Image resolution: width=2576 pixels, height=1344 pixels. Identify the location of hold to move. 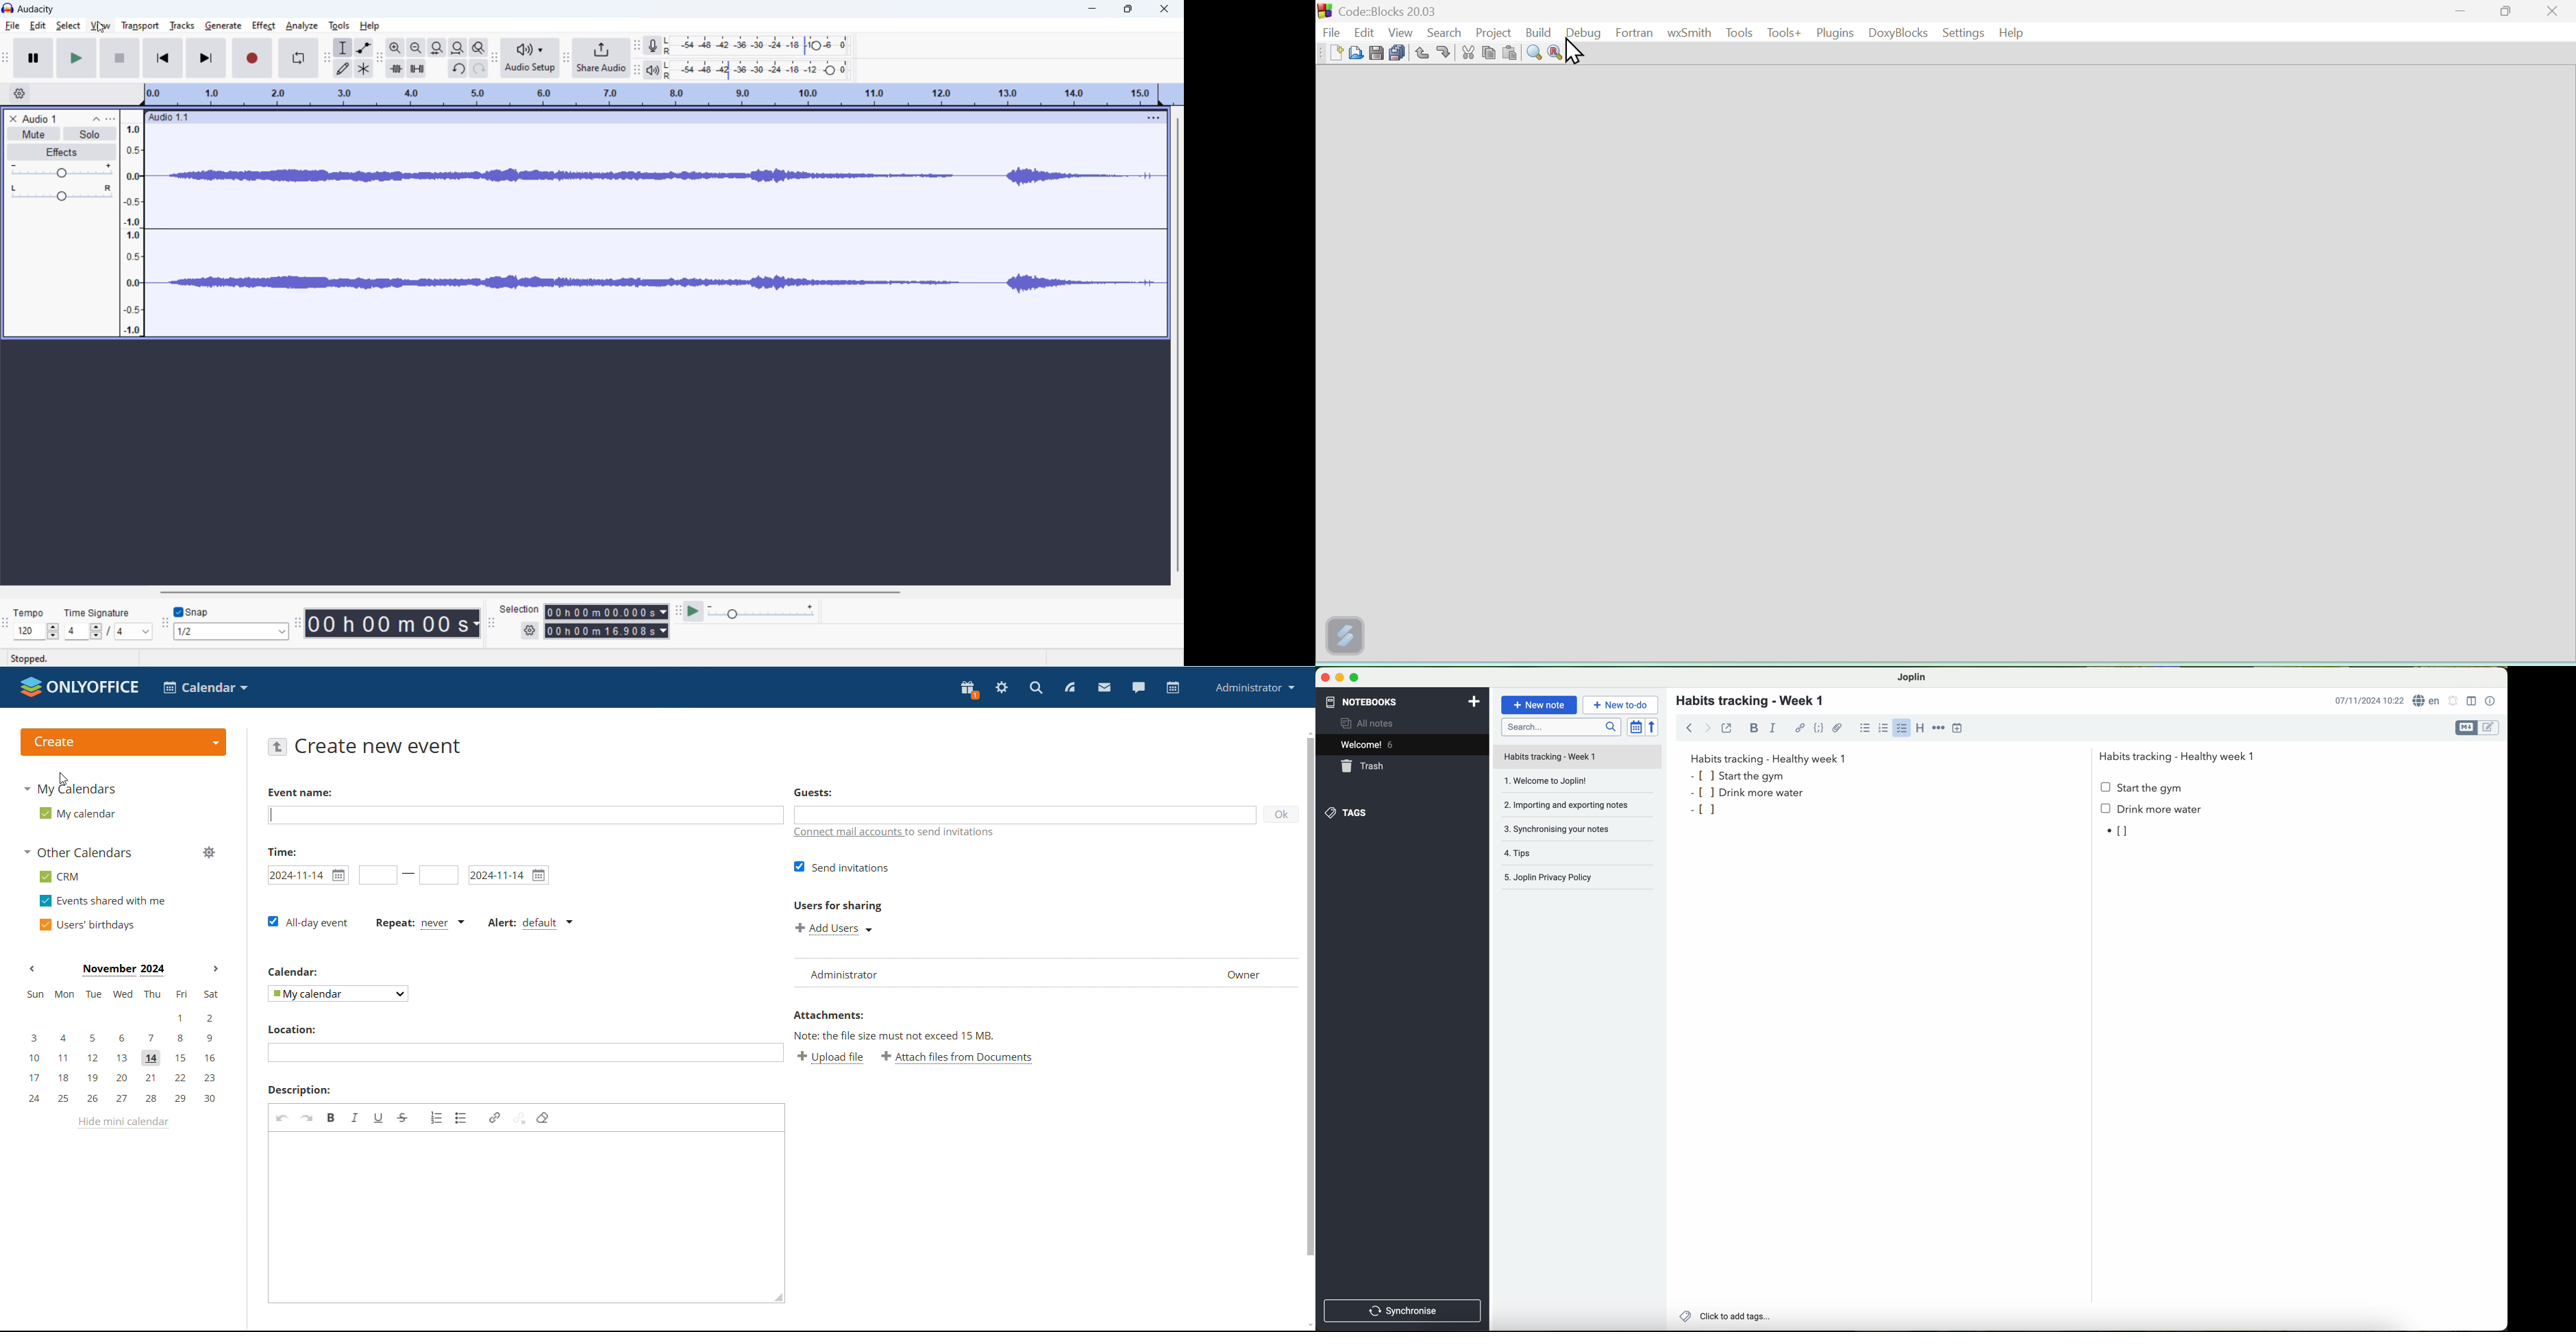
(641, 116).